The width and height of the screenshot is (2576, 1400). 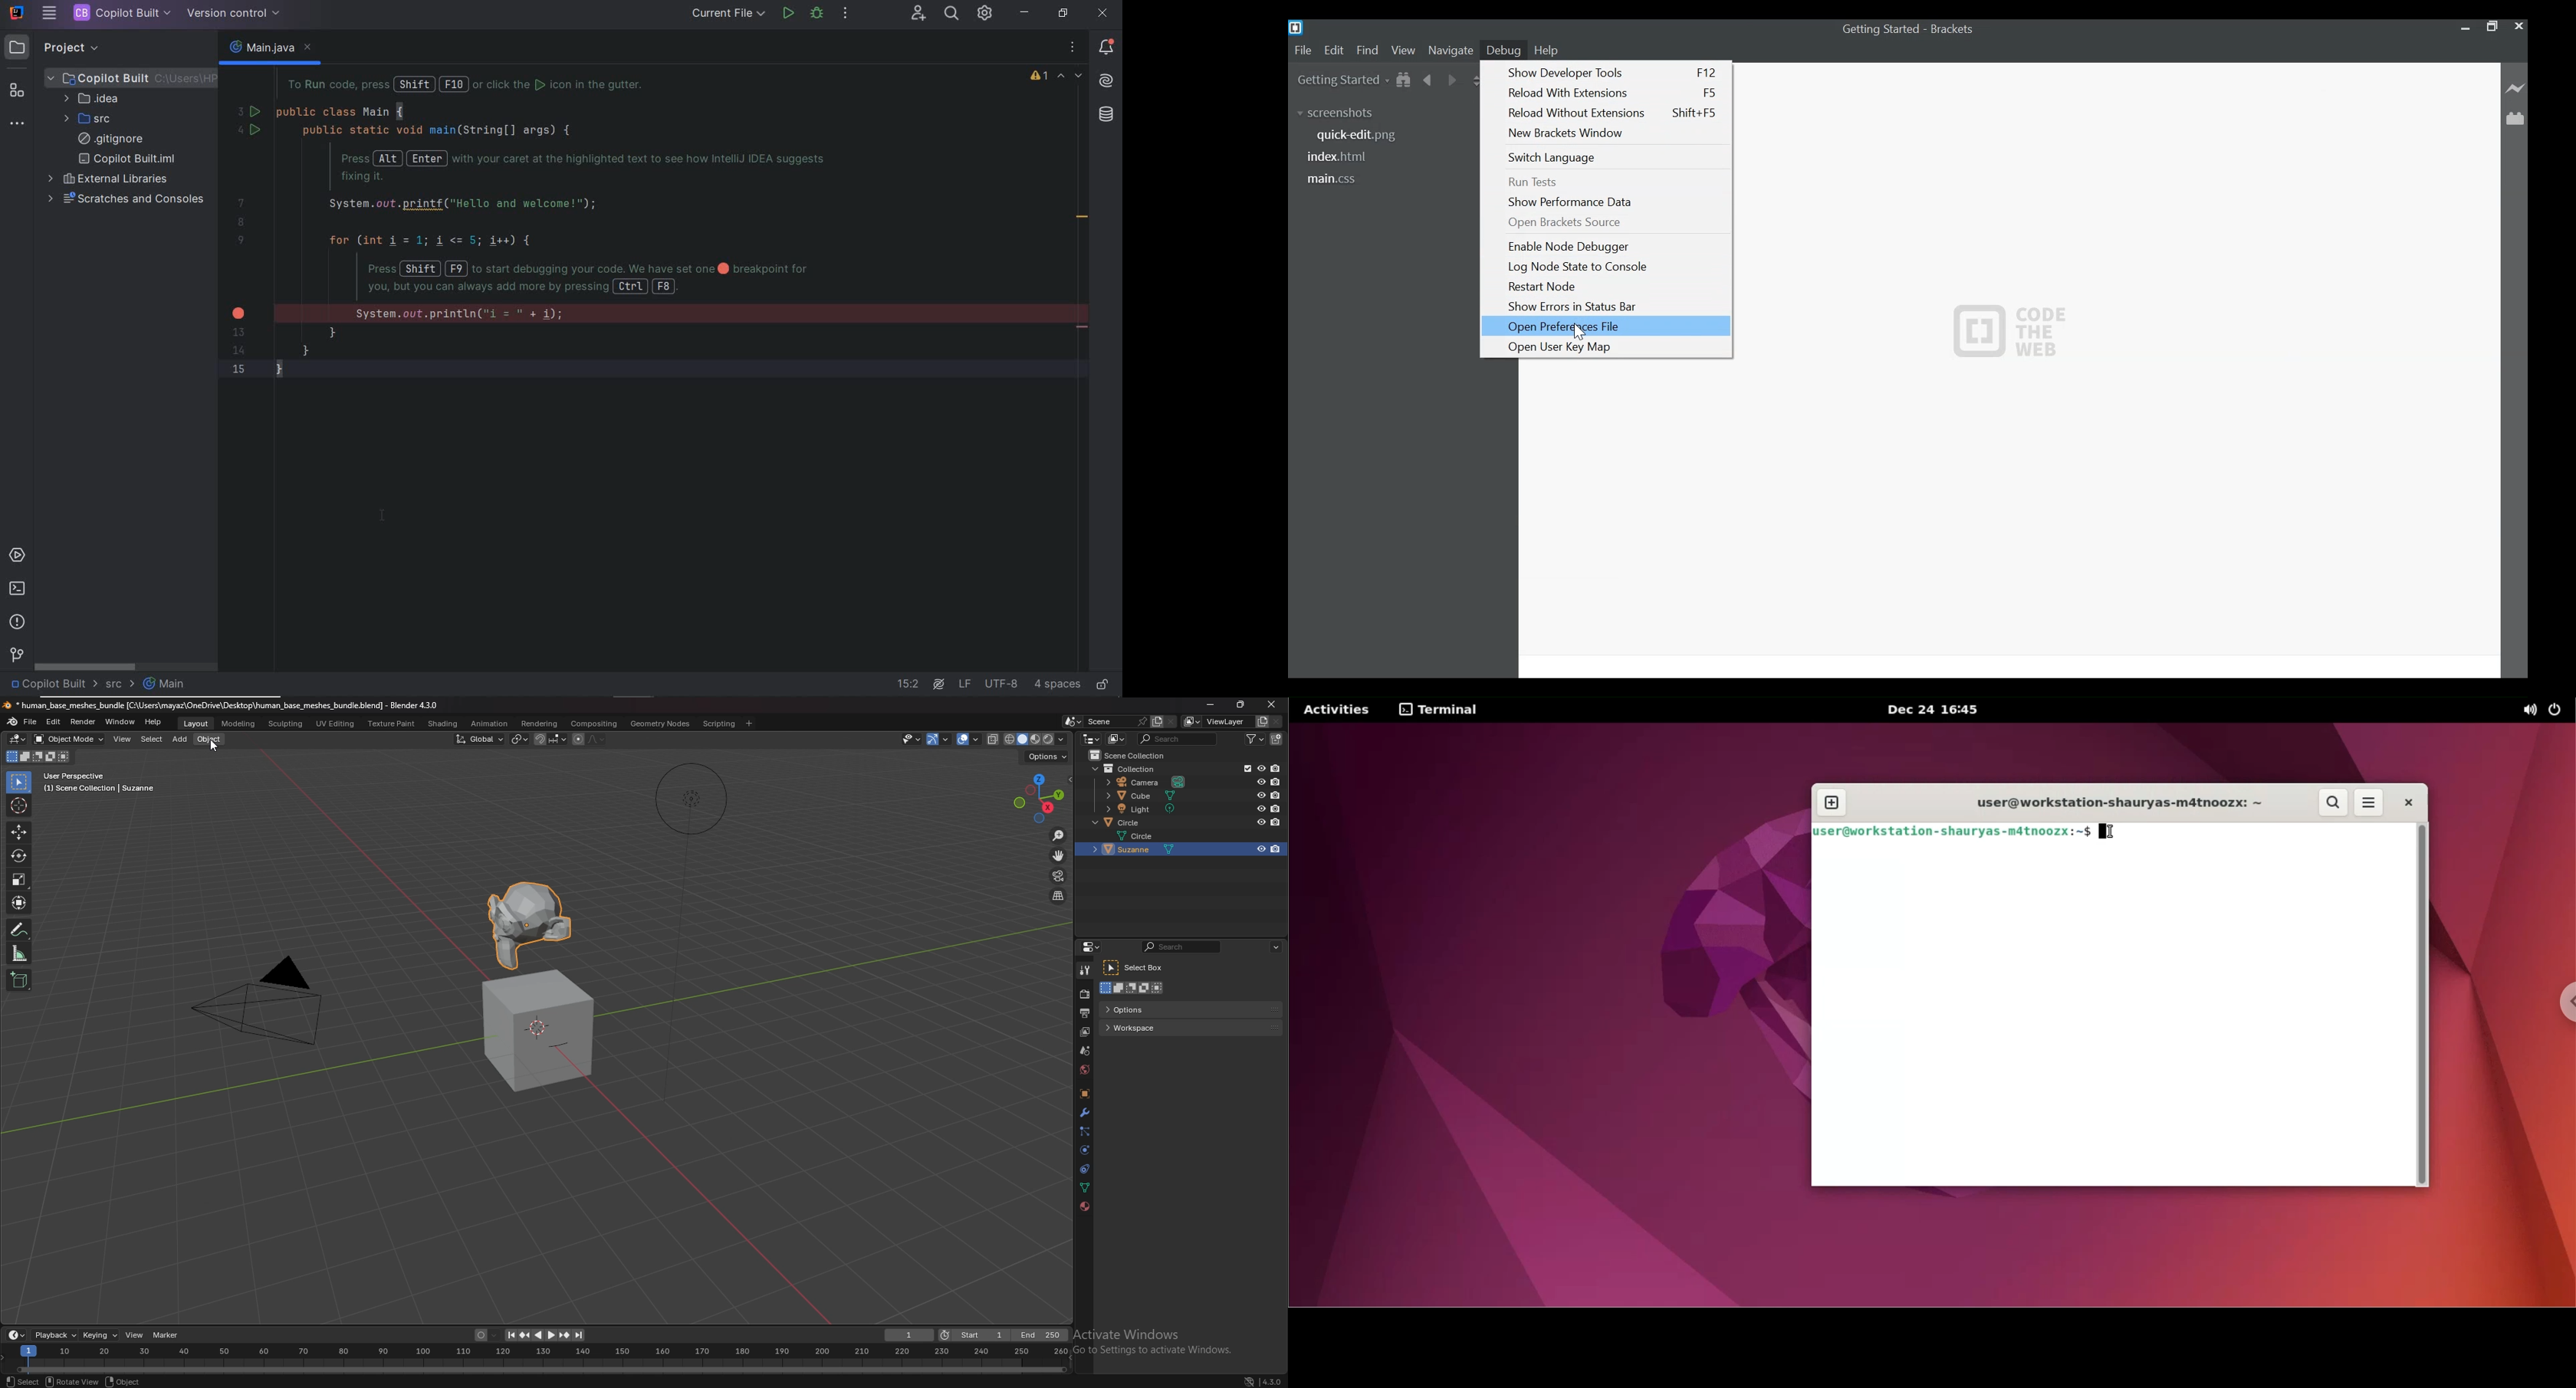 I want to click on material, so click(x=1083, y=1208).